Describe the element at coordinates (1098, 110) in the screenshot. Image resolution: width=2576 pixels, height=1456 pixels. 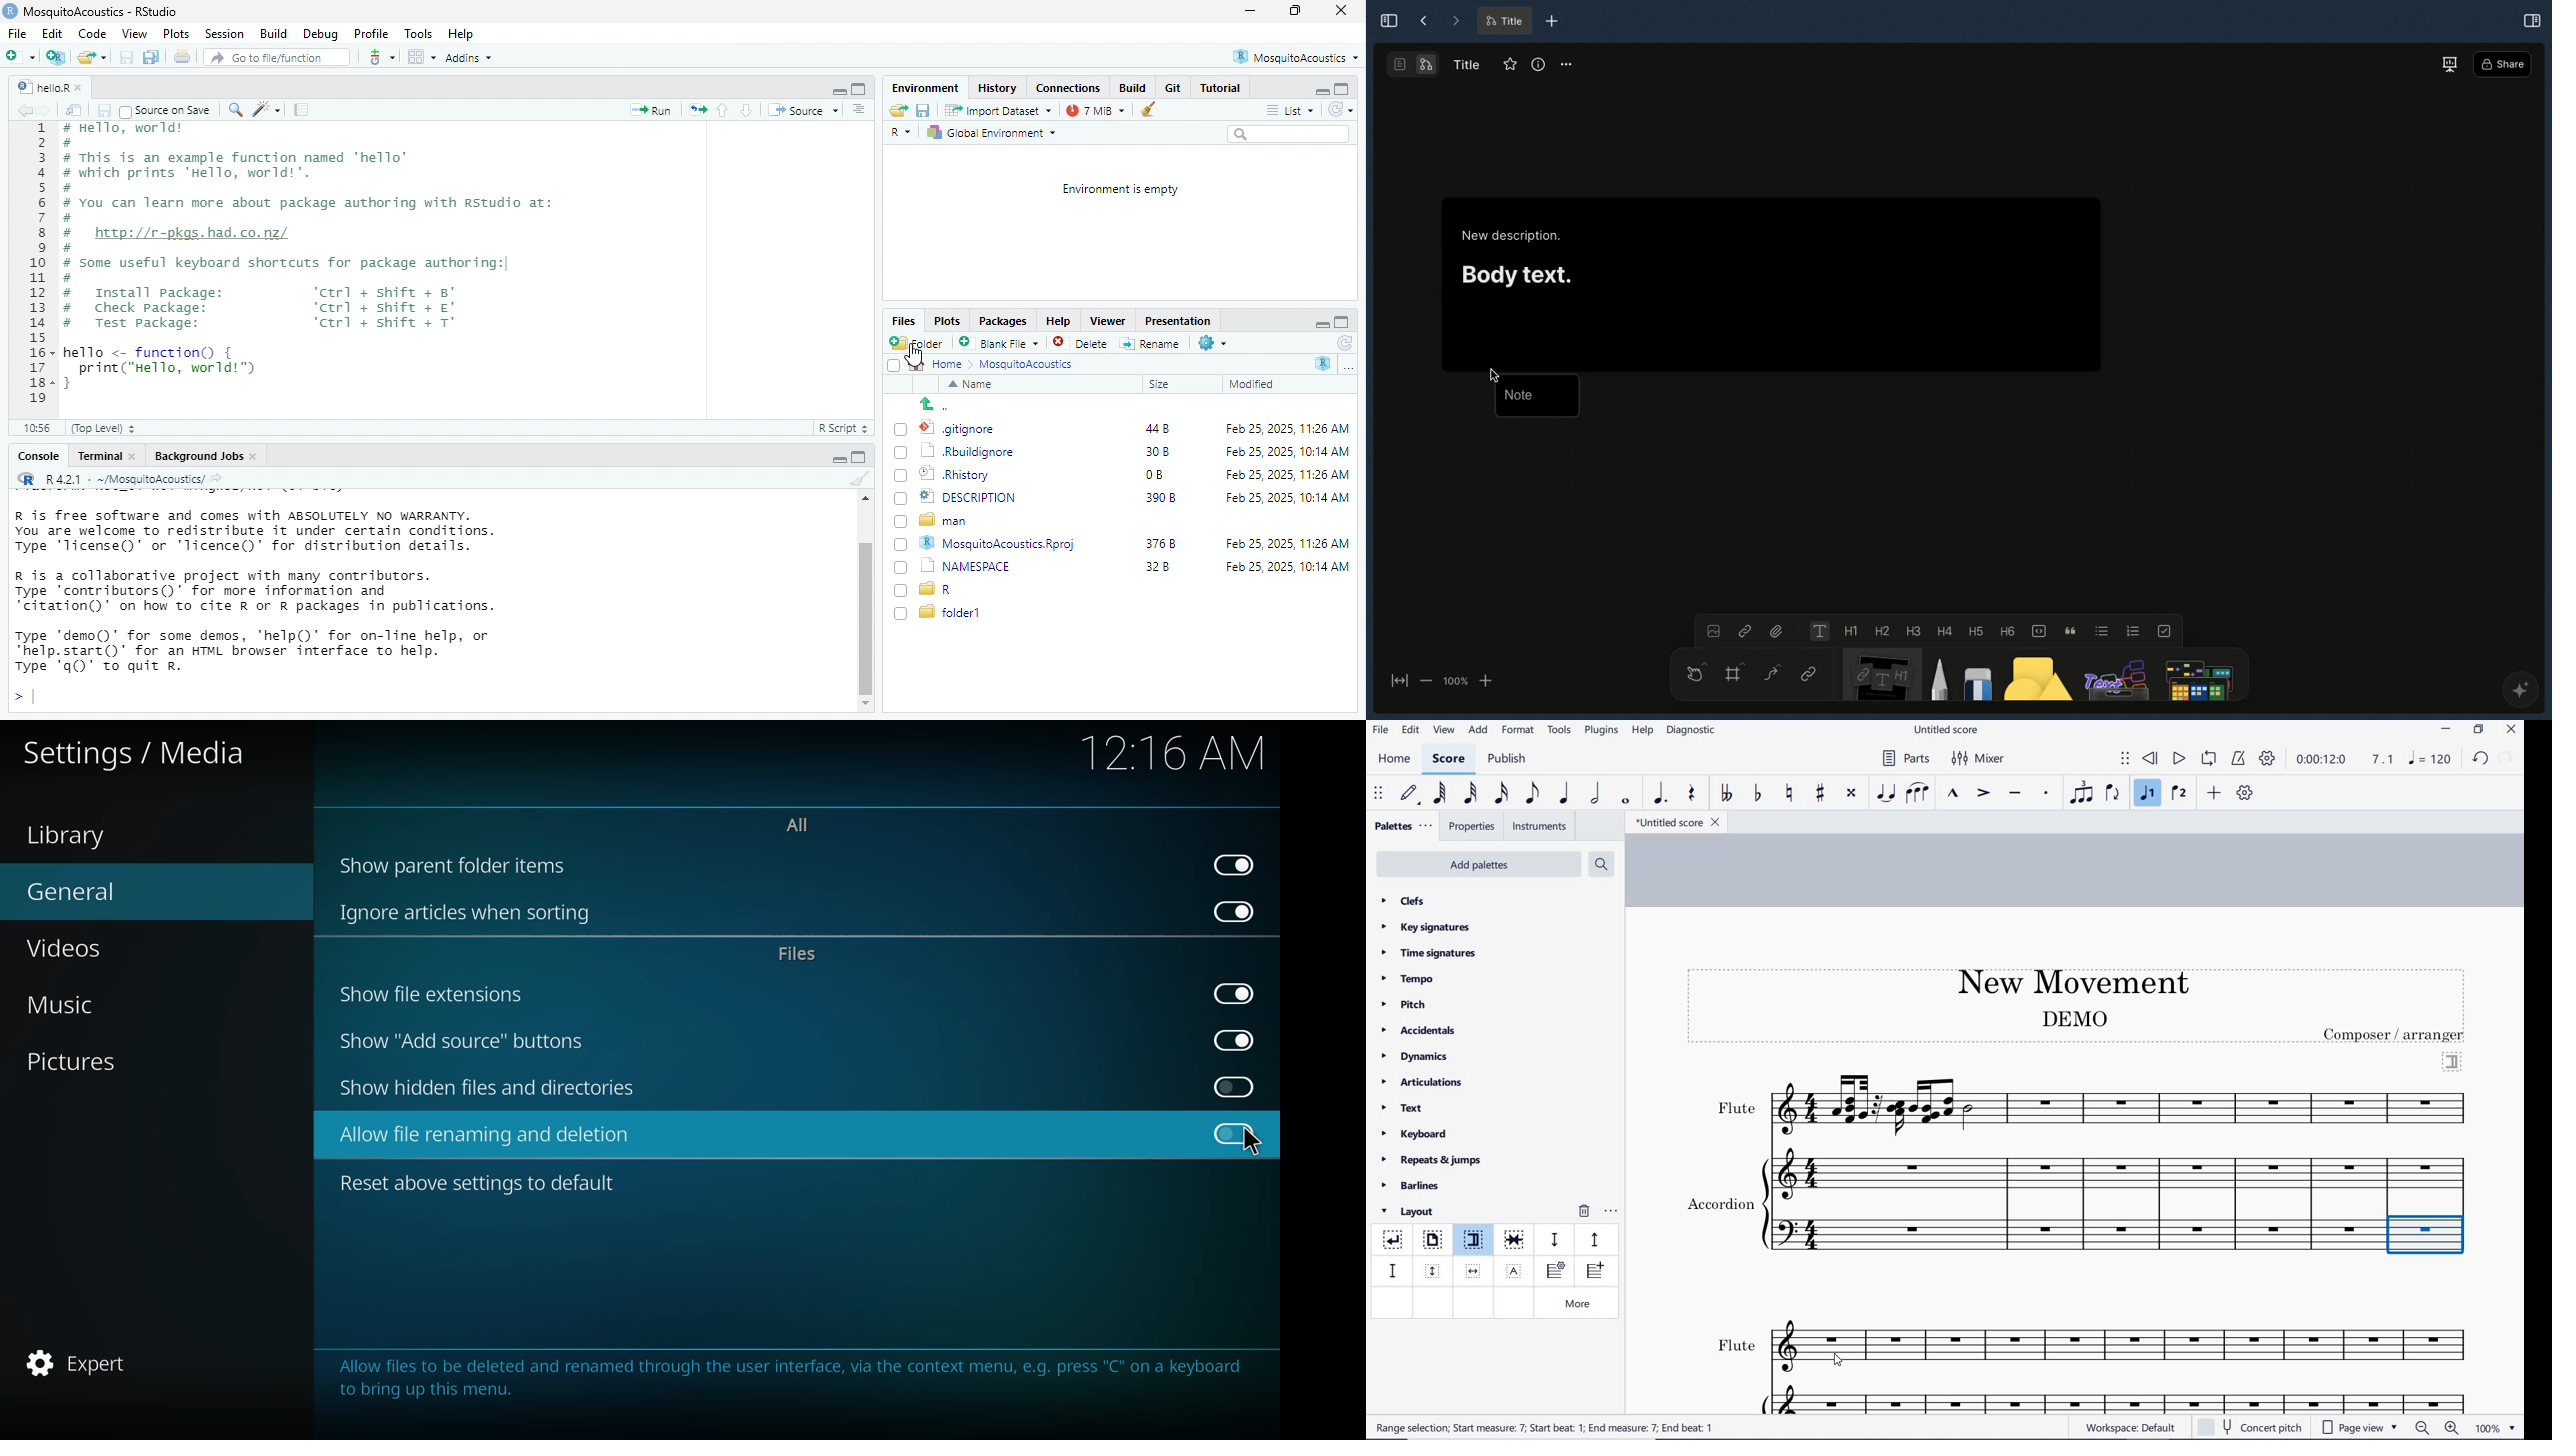
I see `7 mb` at that location.